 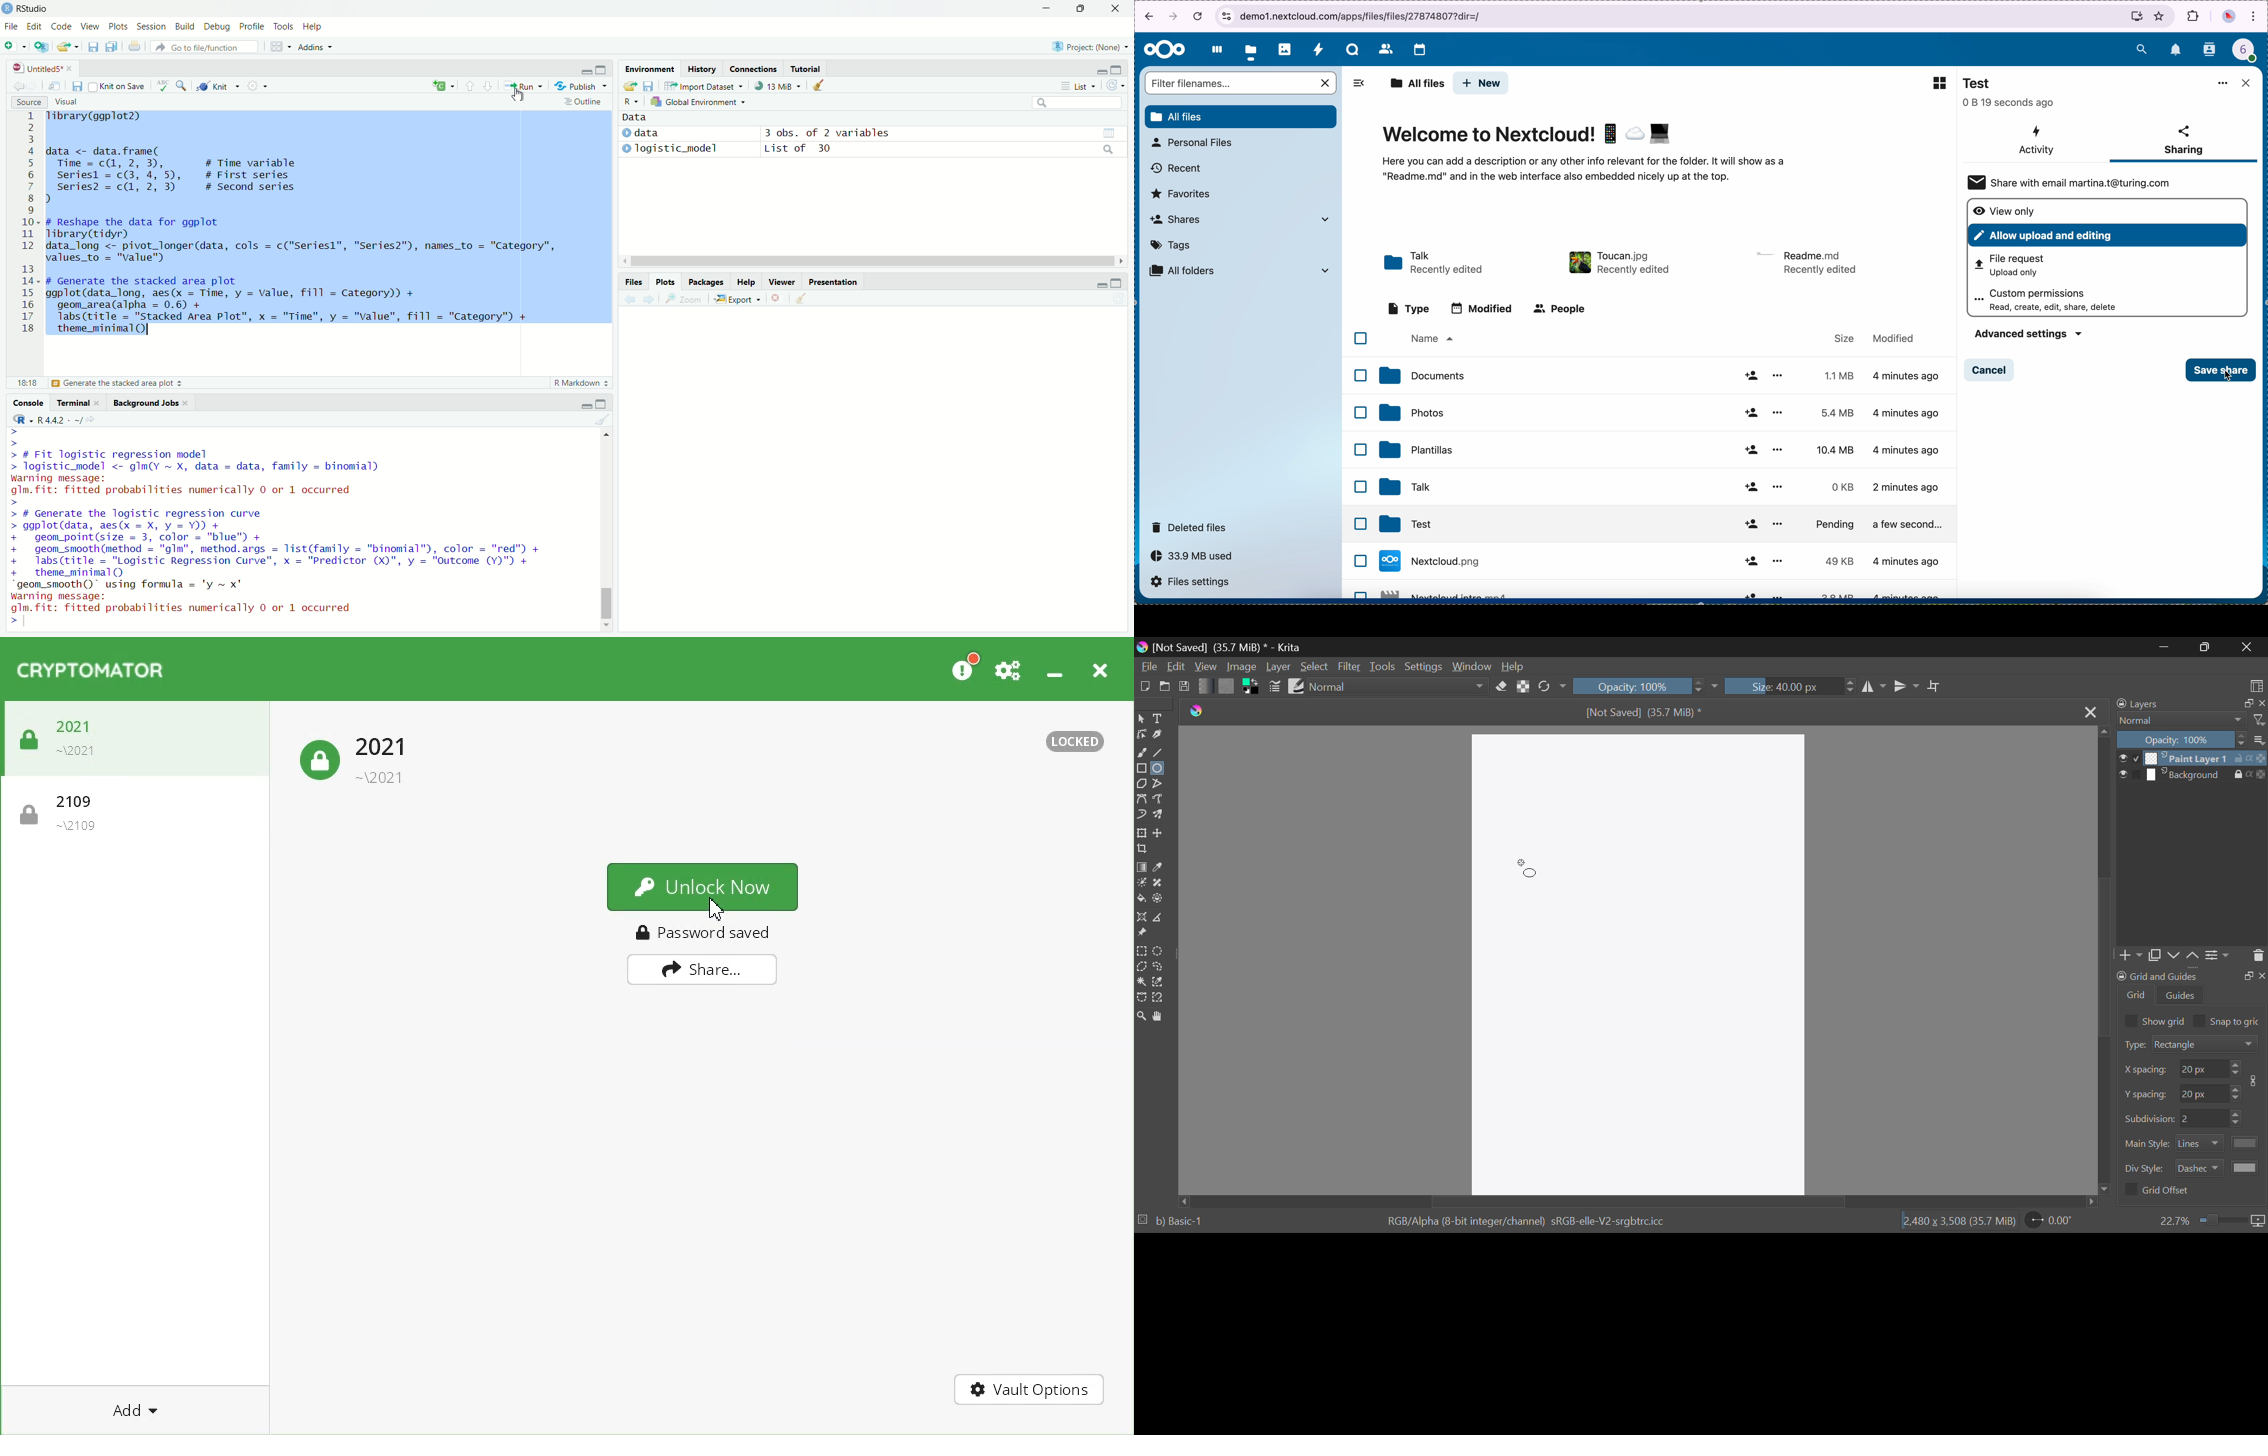 What do you see at coordinates (1252, 50) in the screenshot?
I see `click on files button` at bounding box center [1252, 50].